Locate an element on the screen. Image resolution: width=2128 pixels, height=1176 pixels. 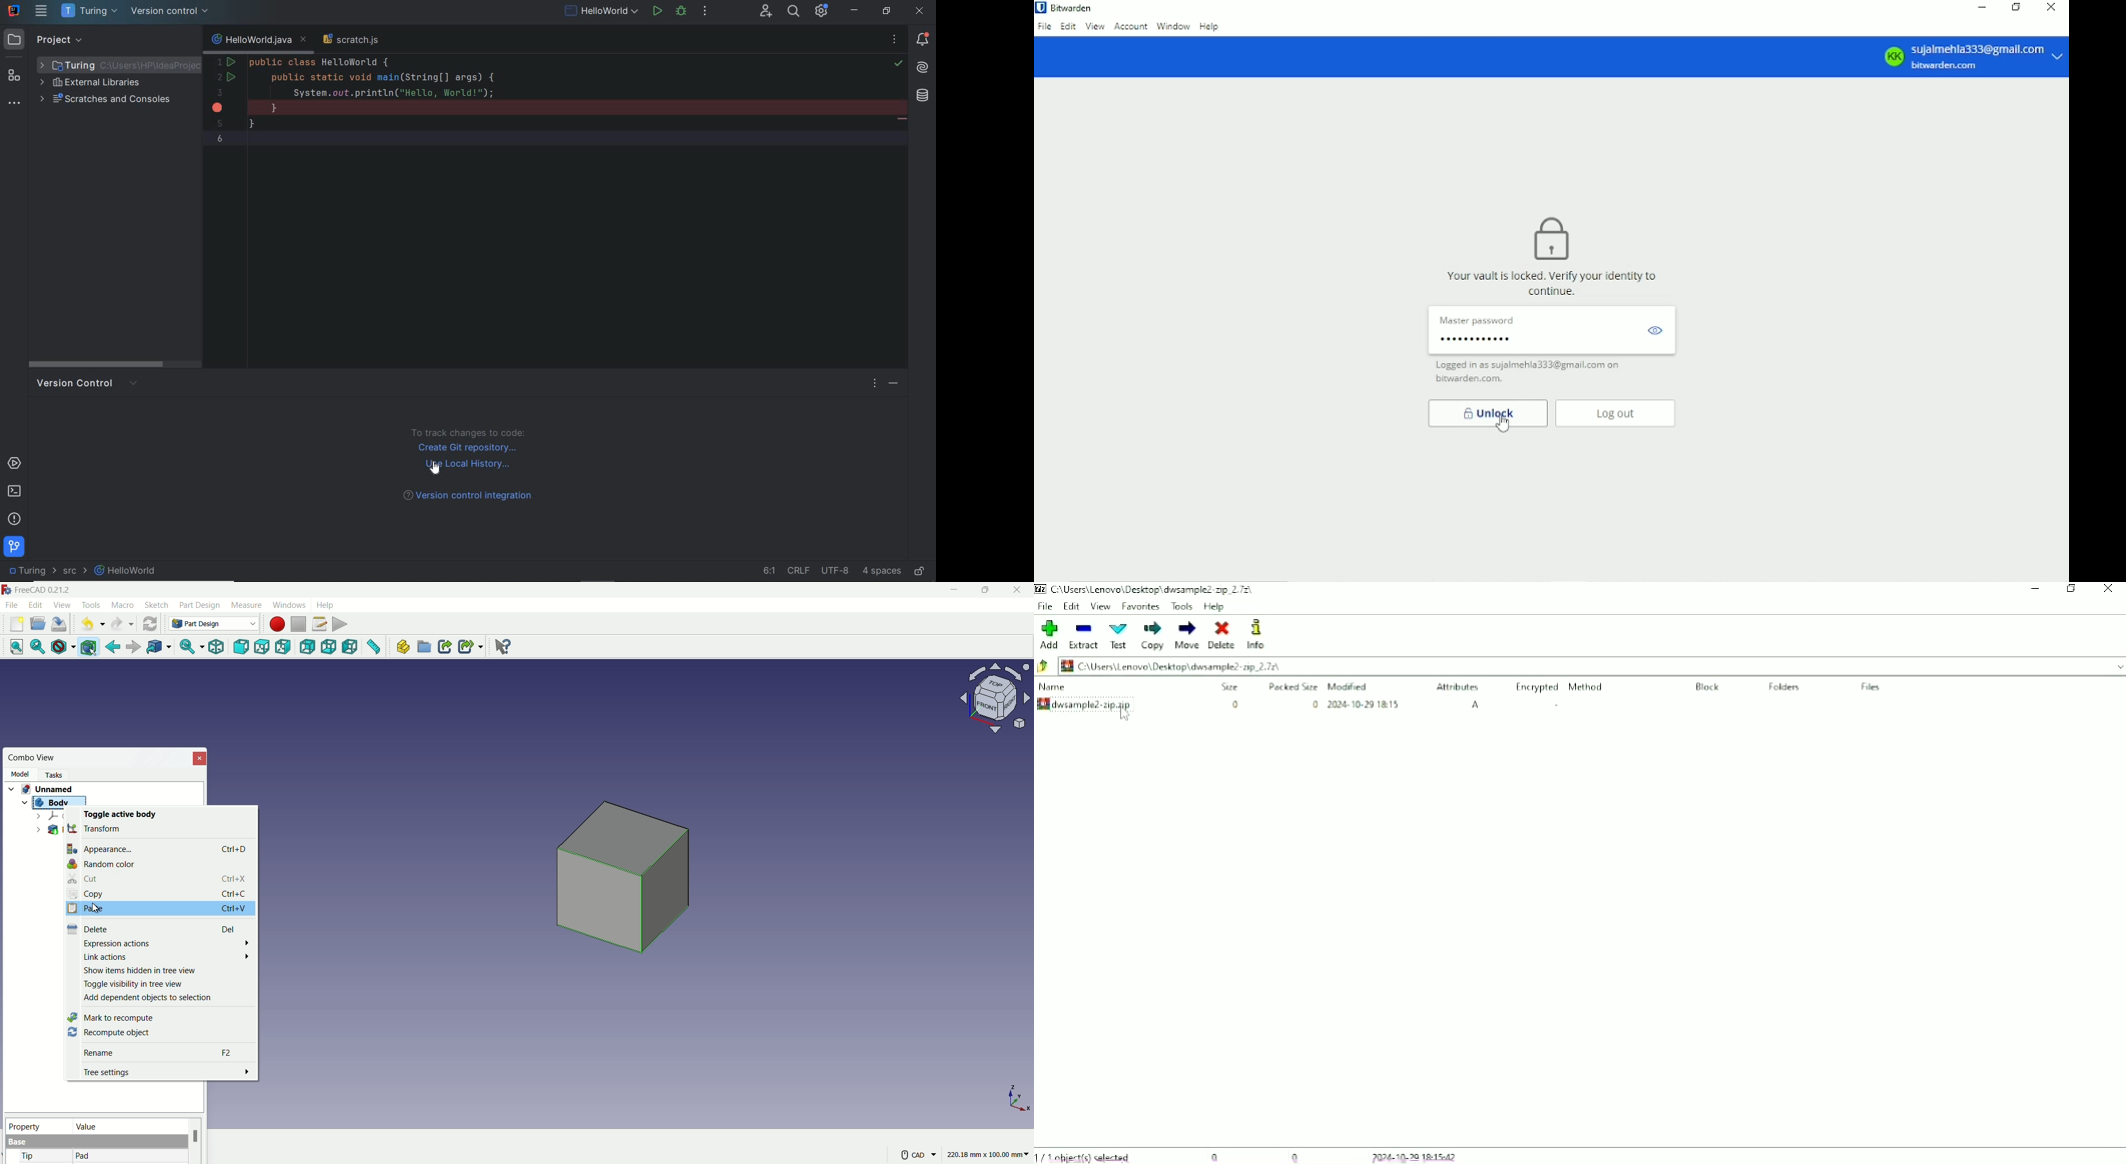
close is located at coordinates (200, 758).